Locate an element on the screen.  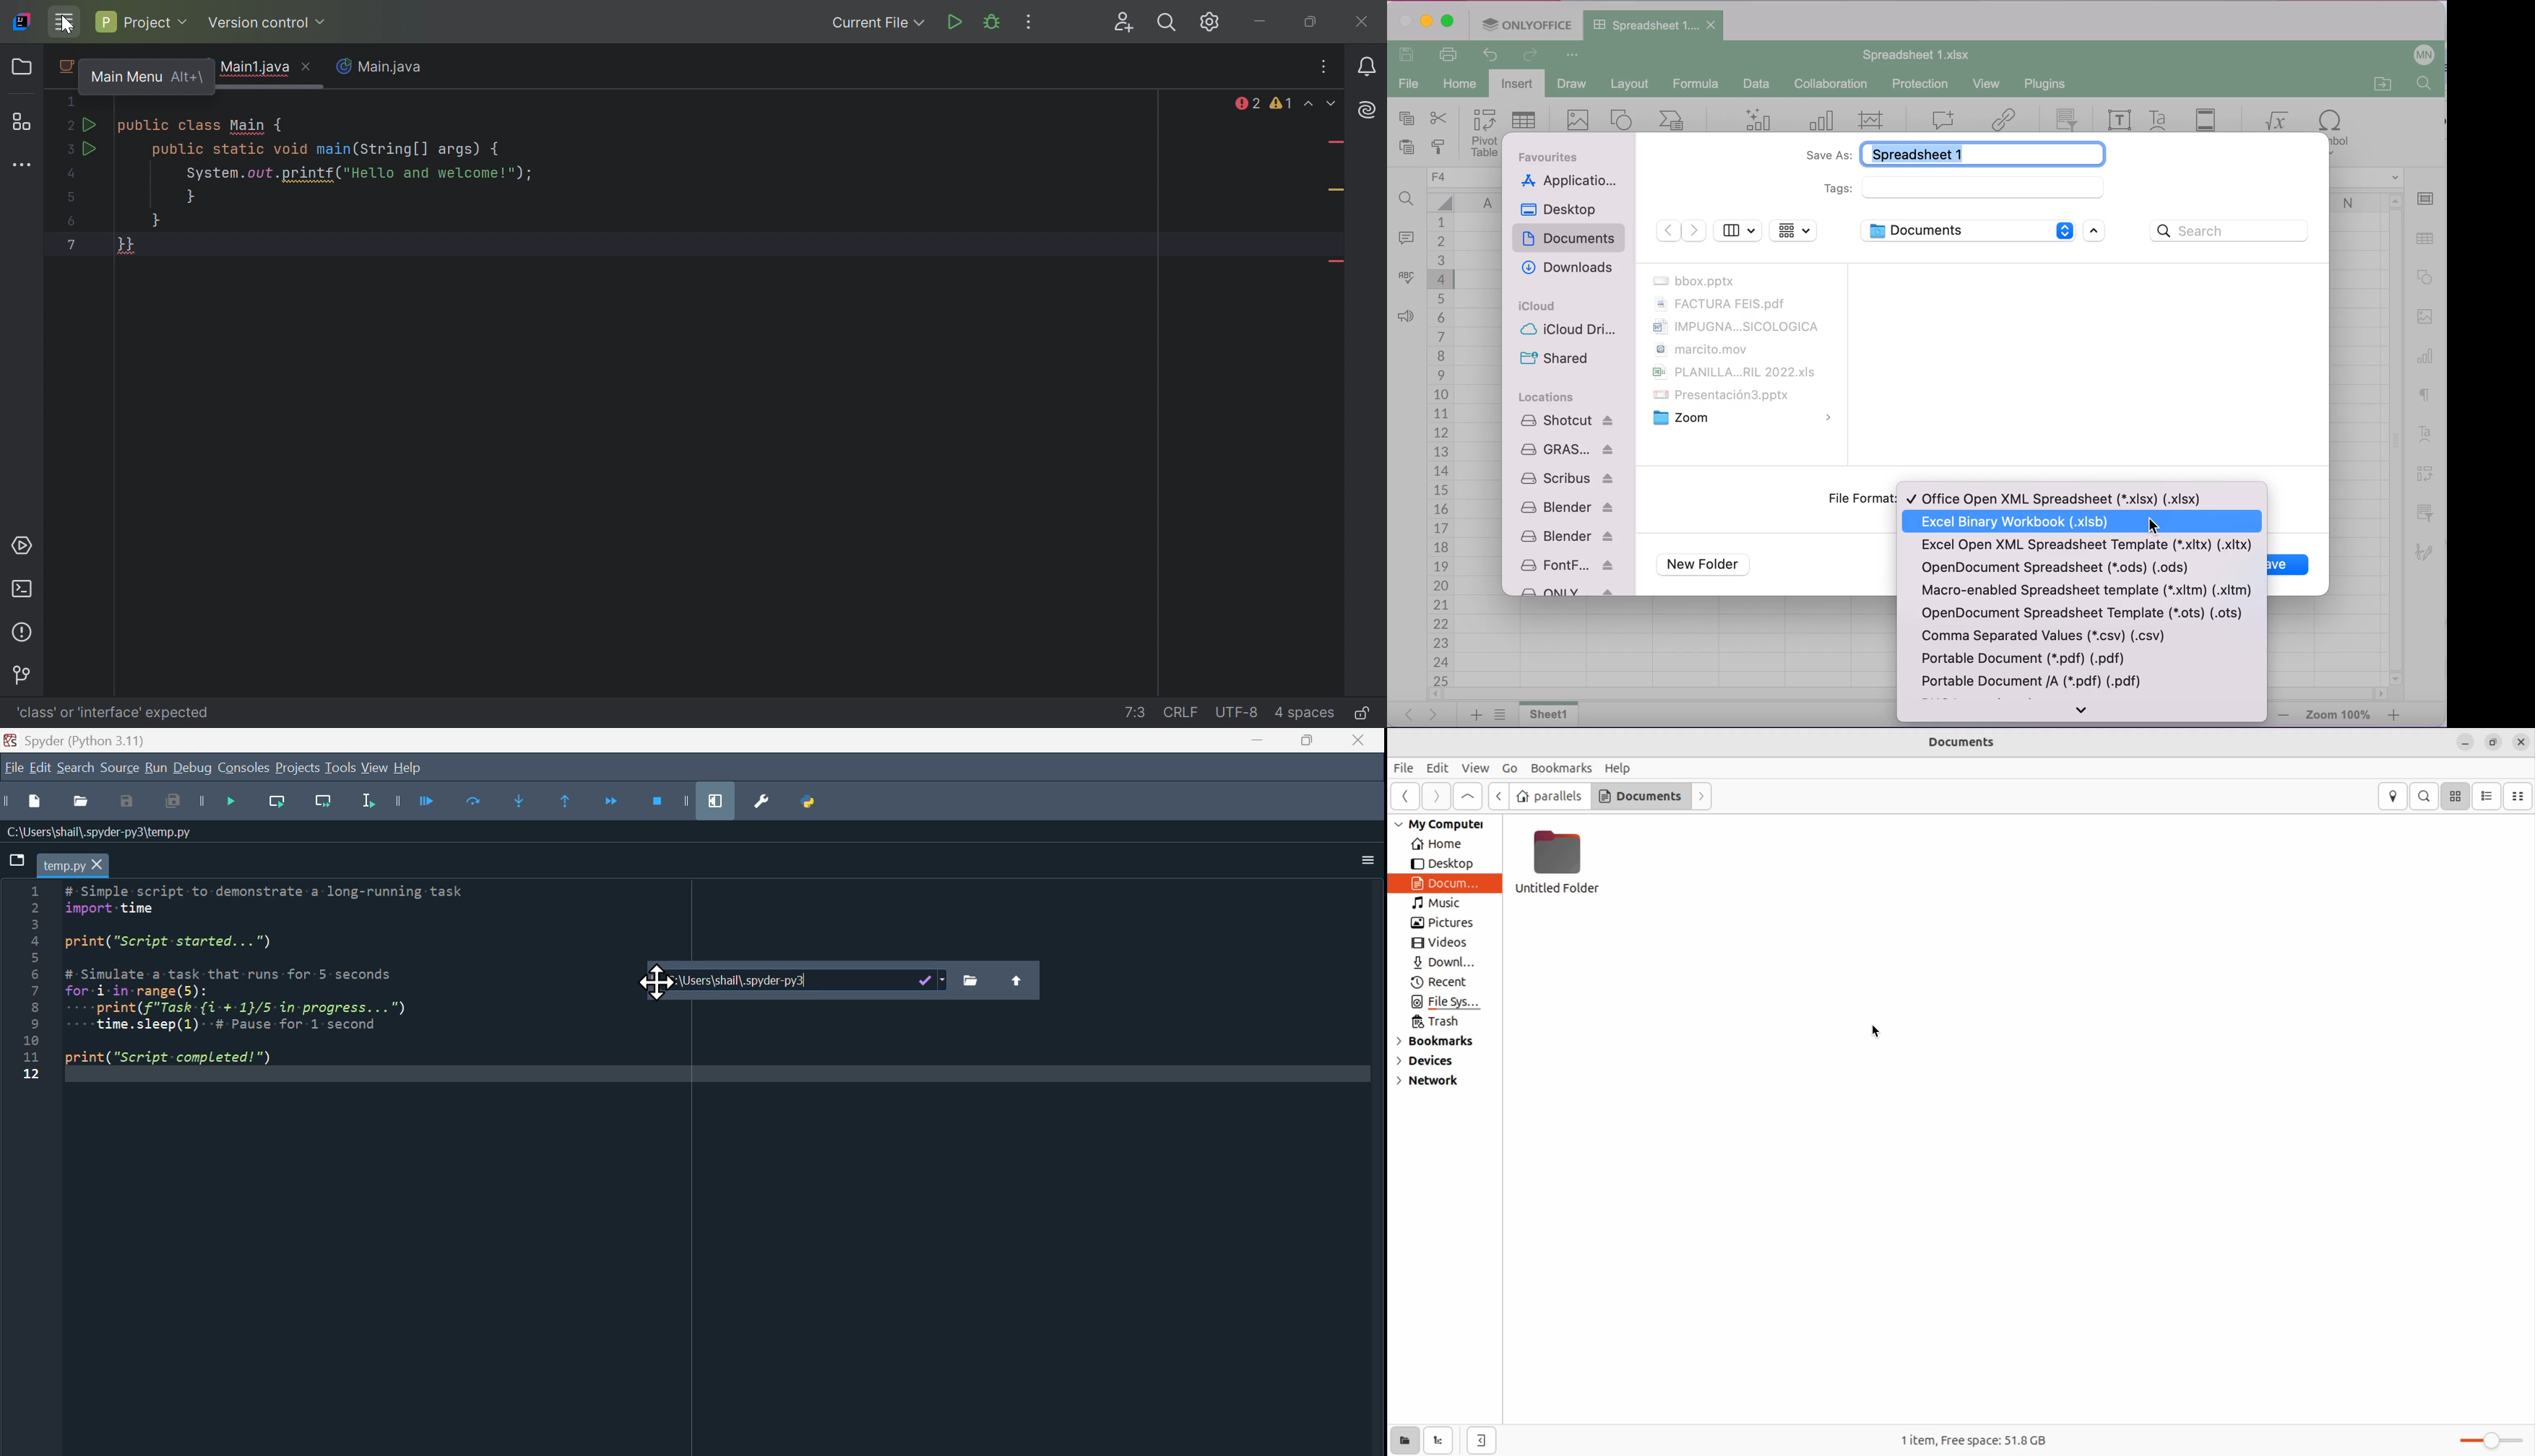
5 is located at coordinates (72, 198).